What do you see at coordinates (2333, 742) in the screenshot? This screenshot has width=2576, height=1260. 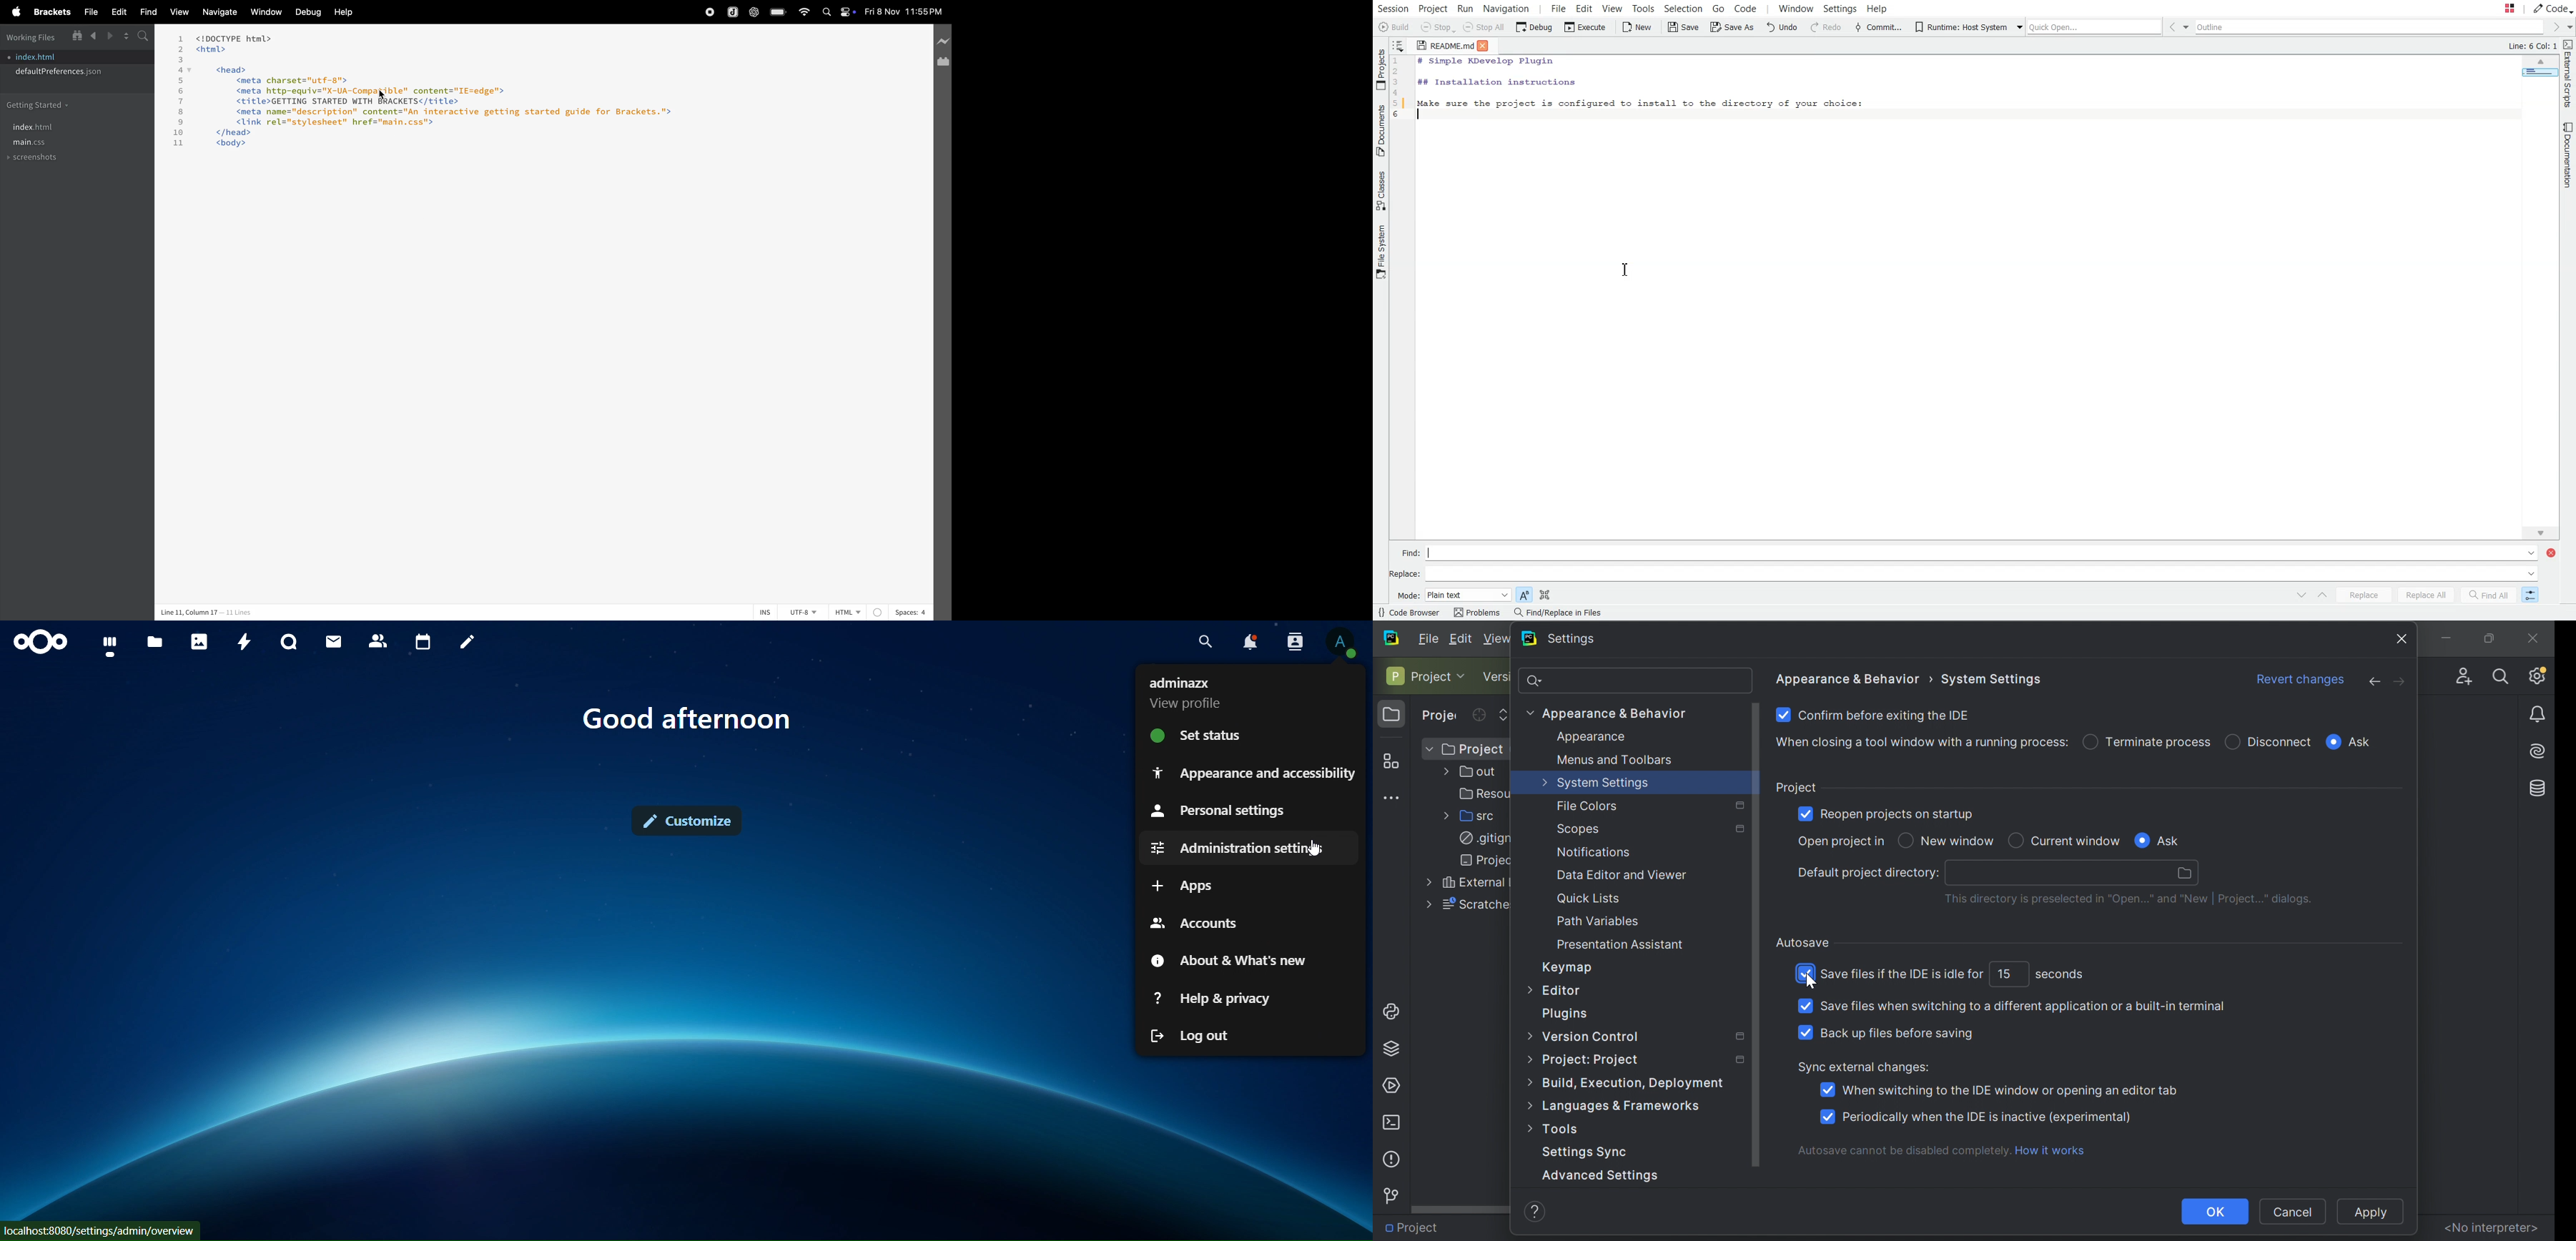 I see `Checkbox` at bounding box center [2333, 742].